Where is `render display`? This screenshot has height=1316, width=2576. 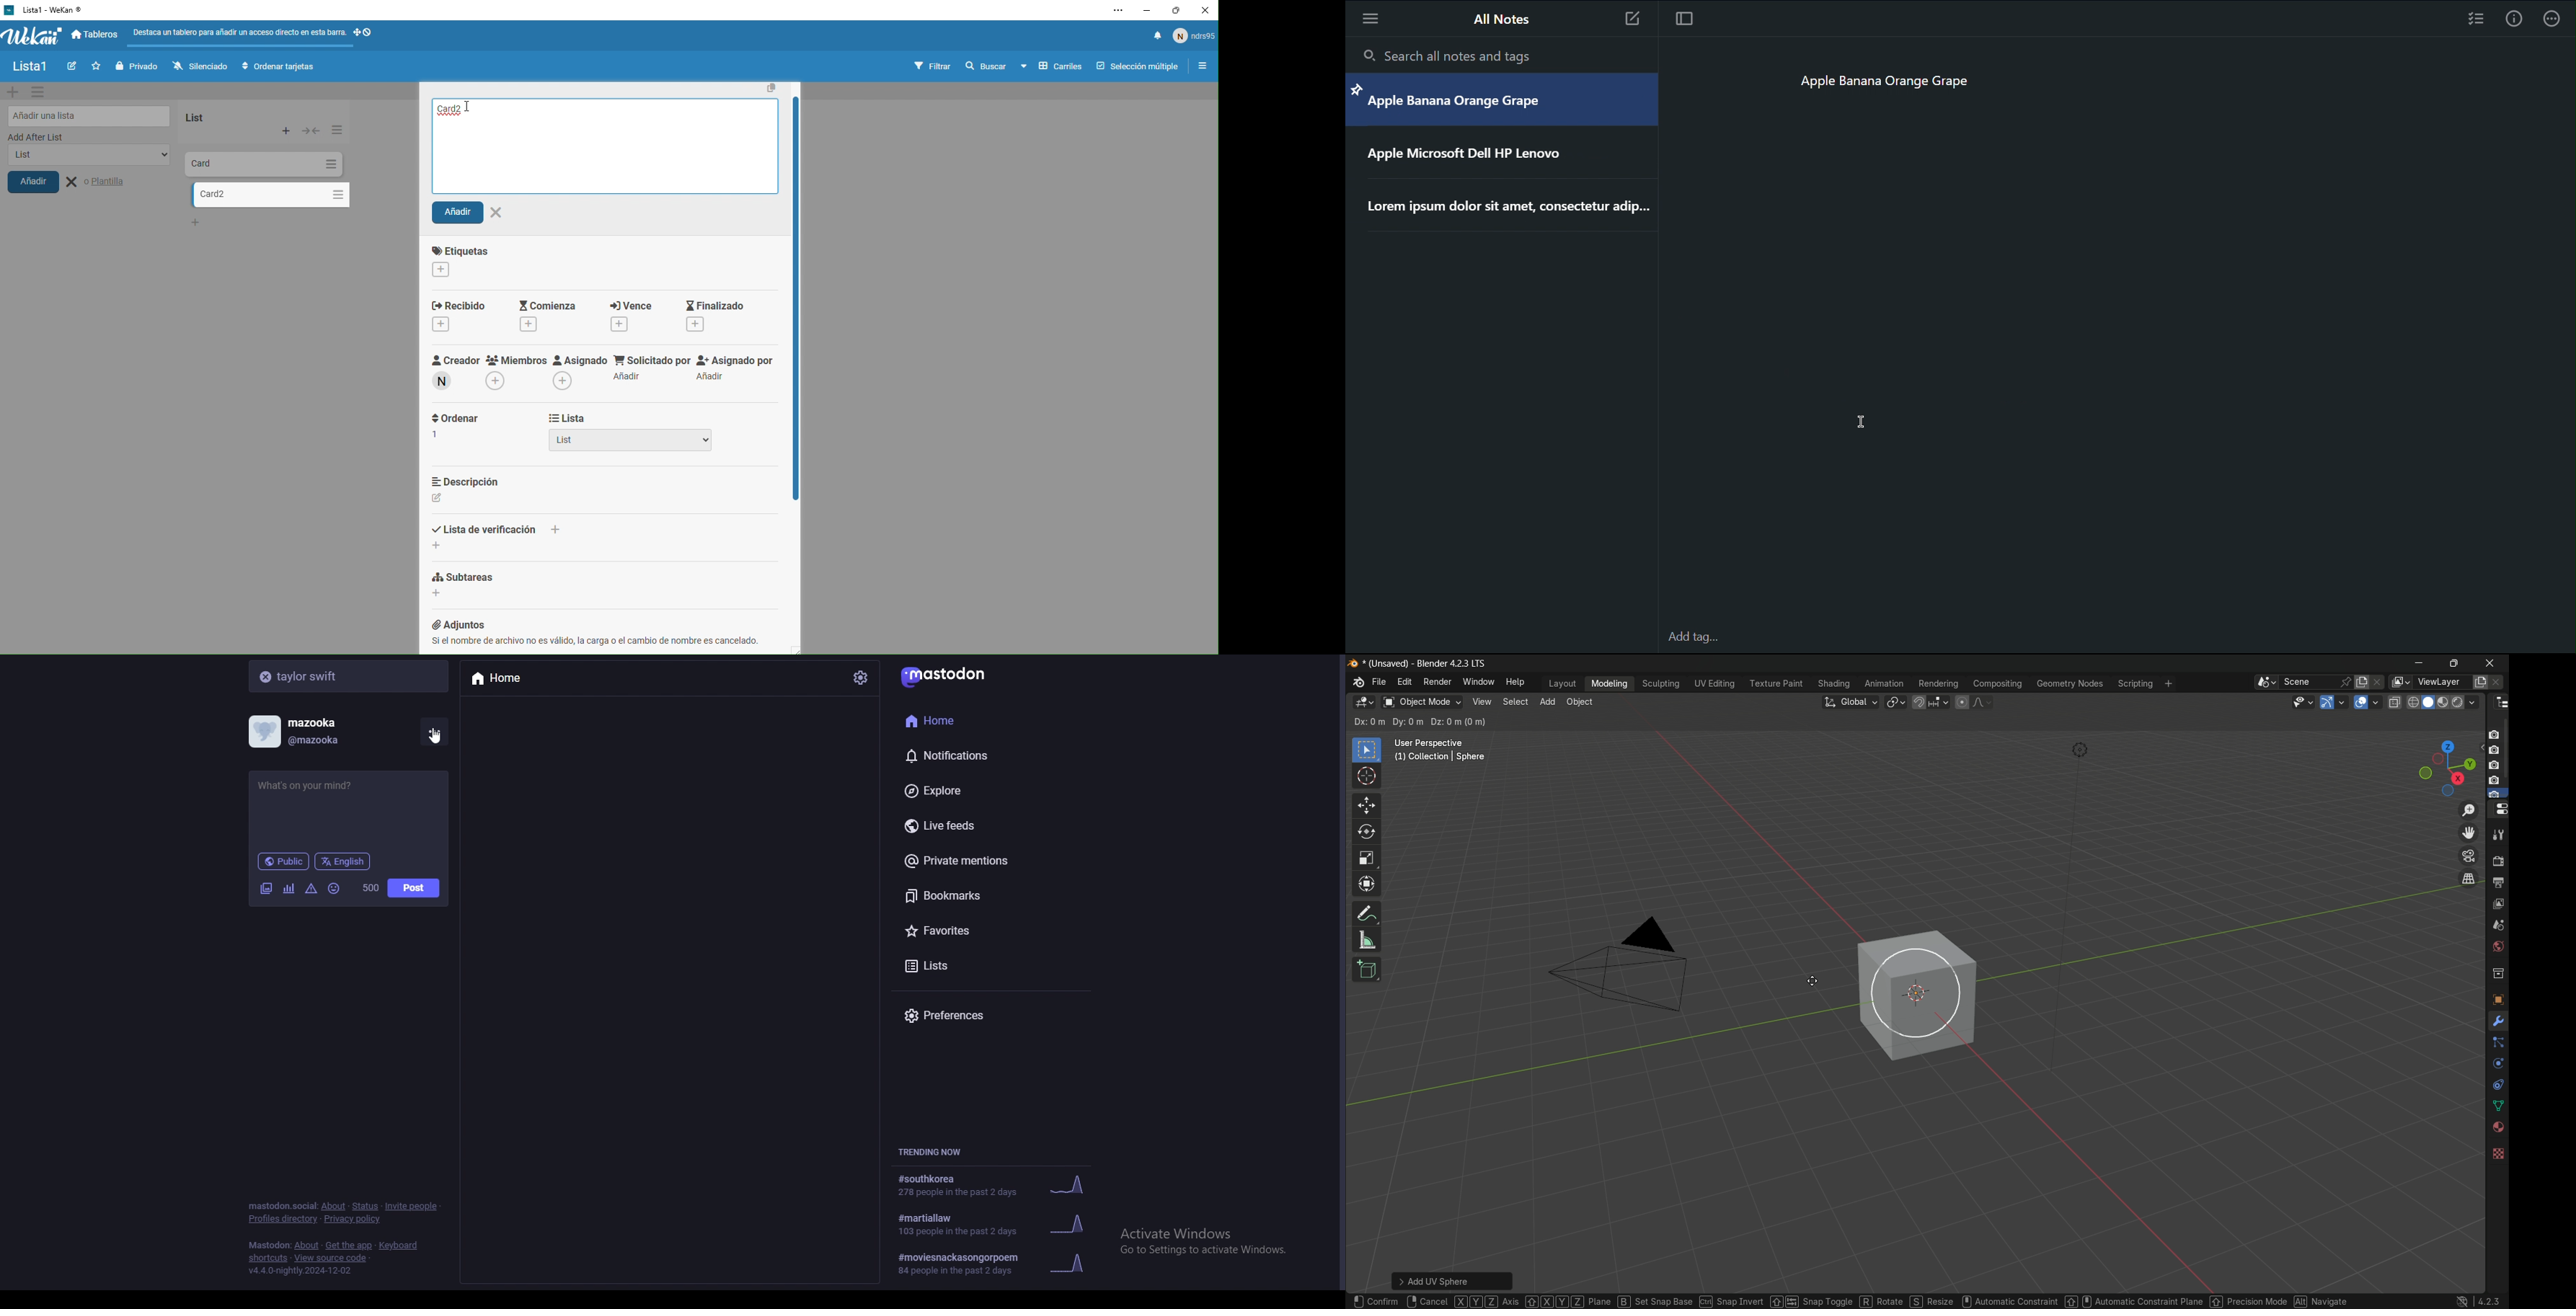
render display is located at coordinates (2465, 701).